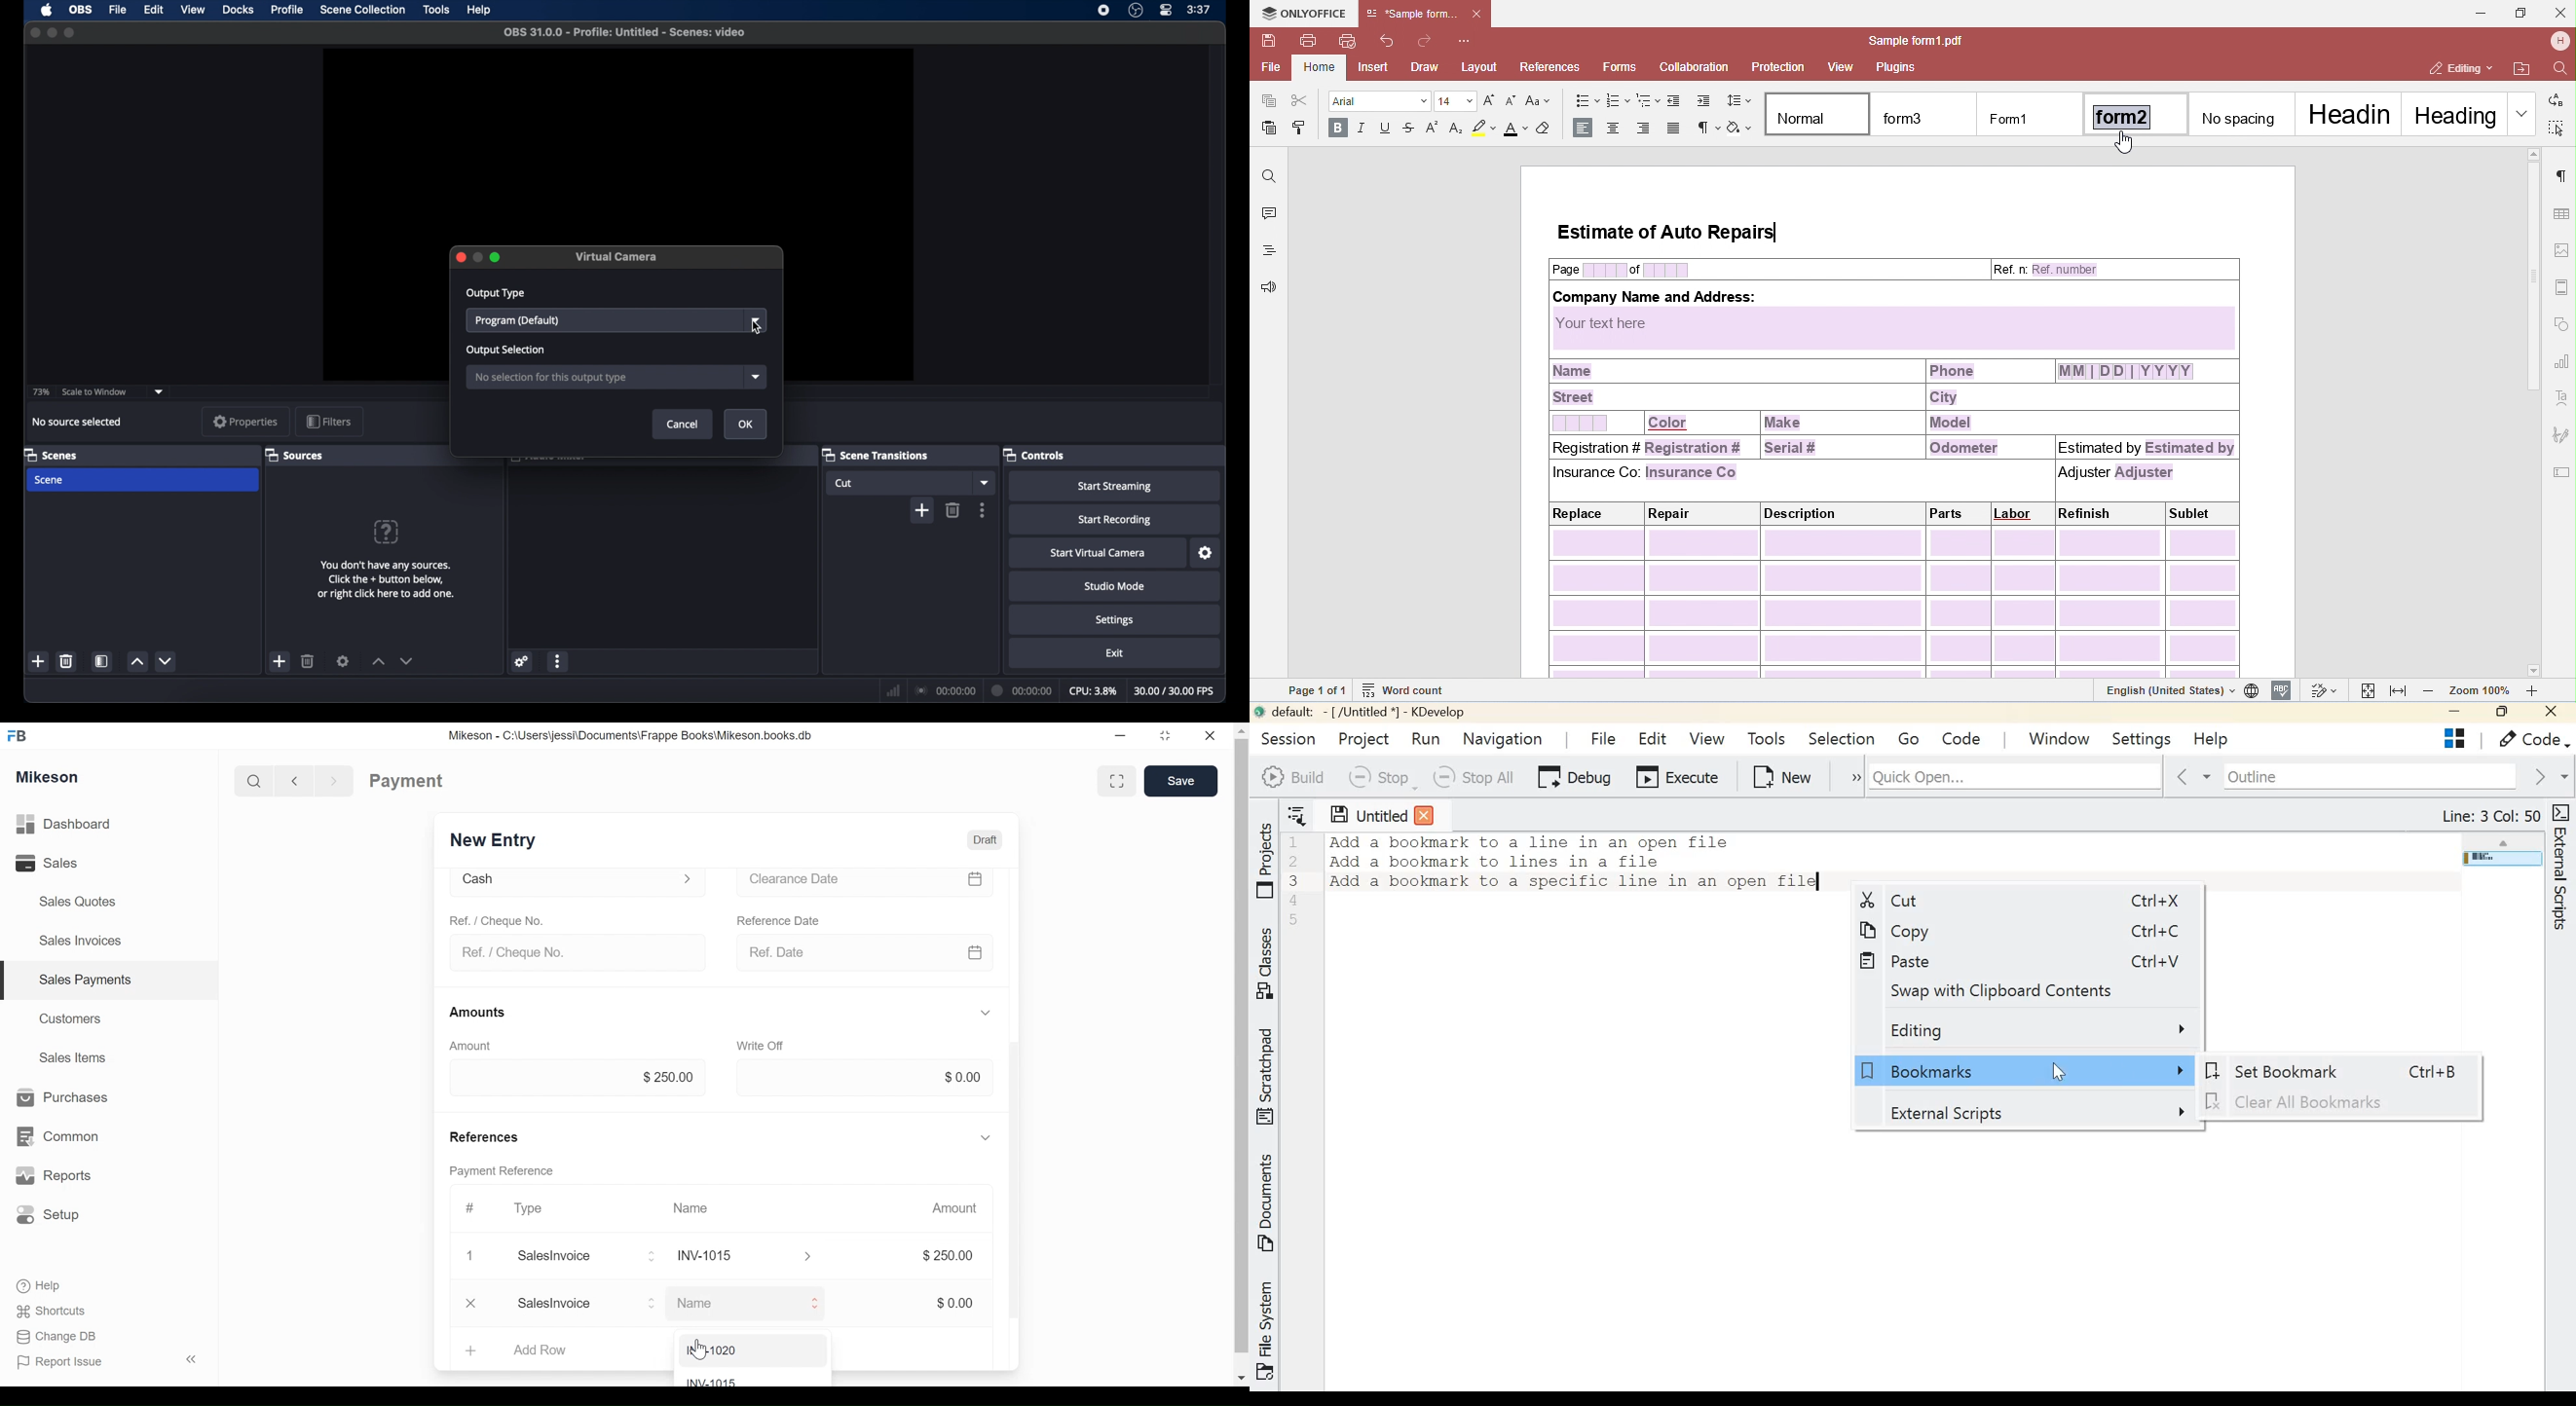 The width and height of the screenshot is (2576, 1428). Describe the element at coordinates (617, 256) in the screenshot. I see `virtual camera` at that location.